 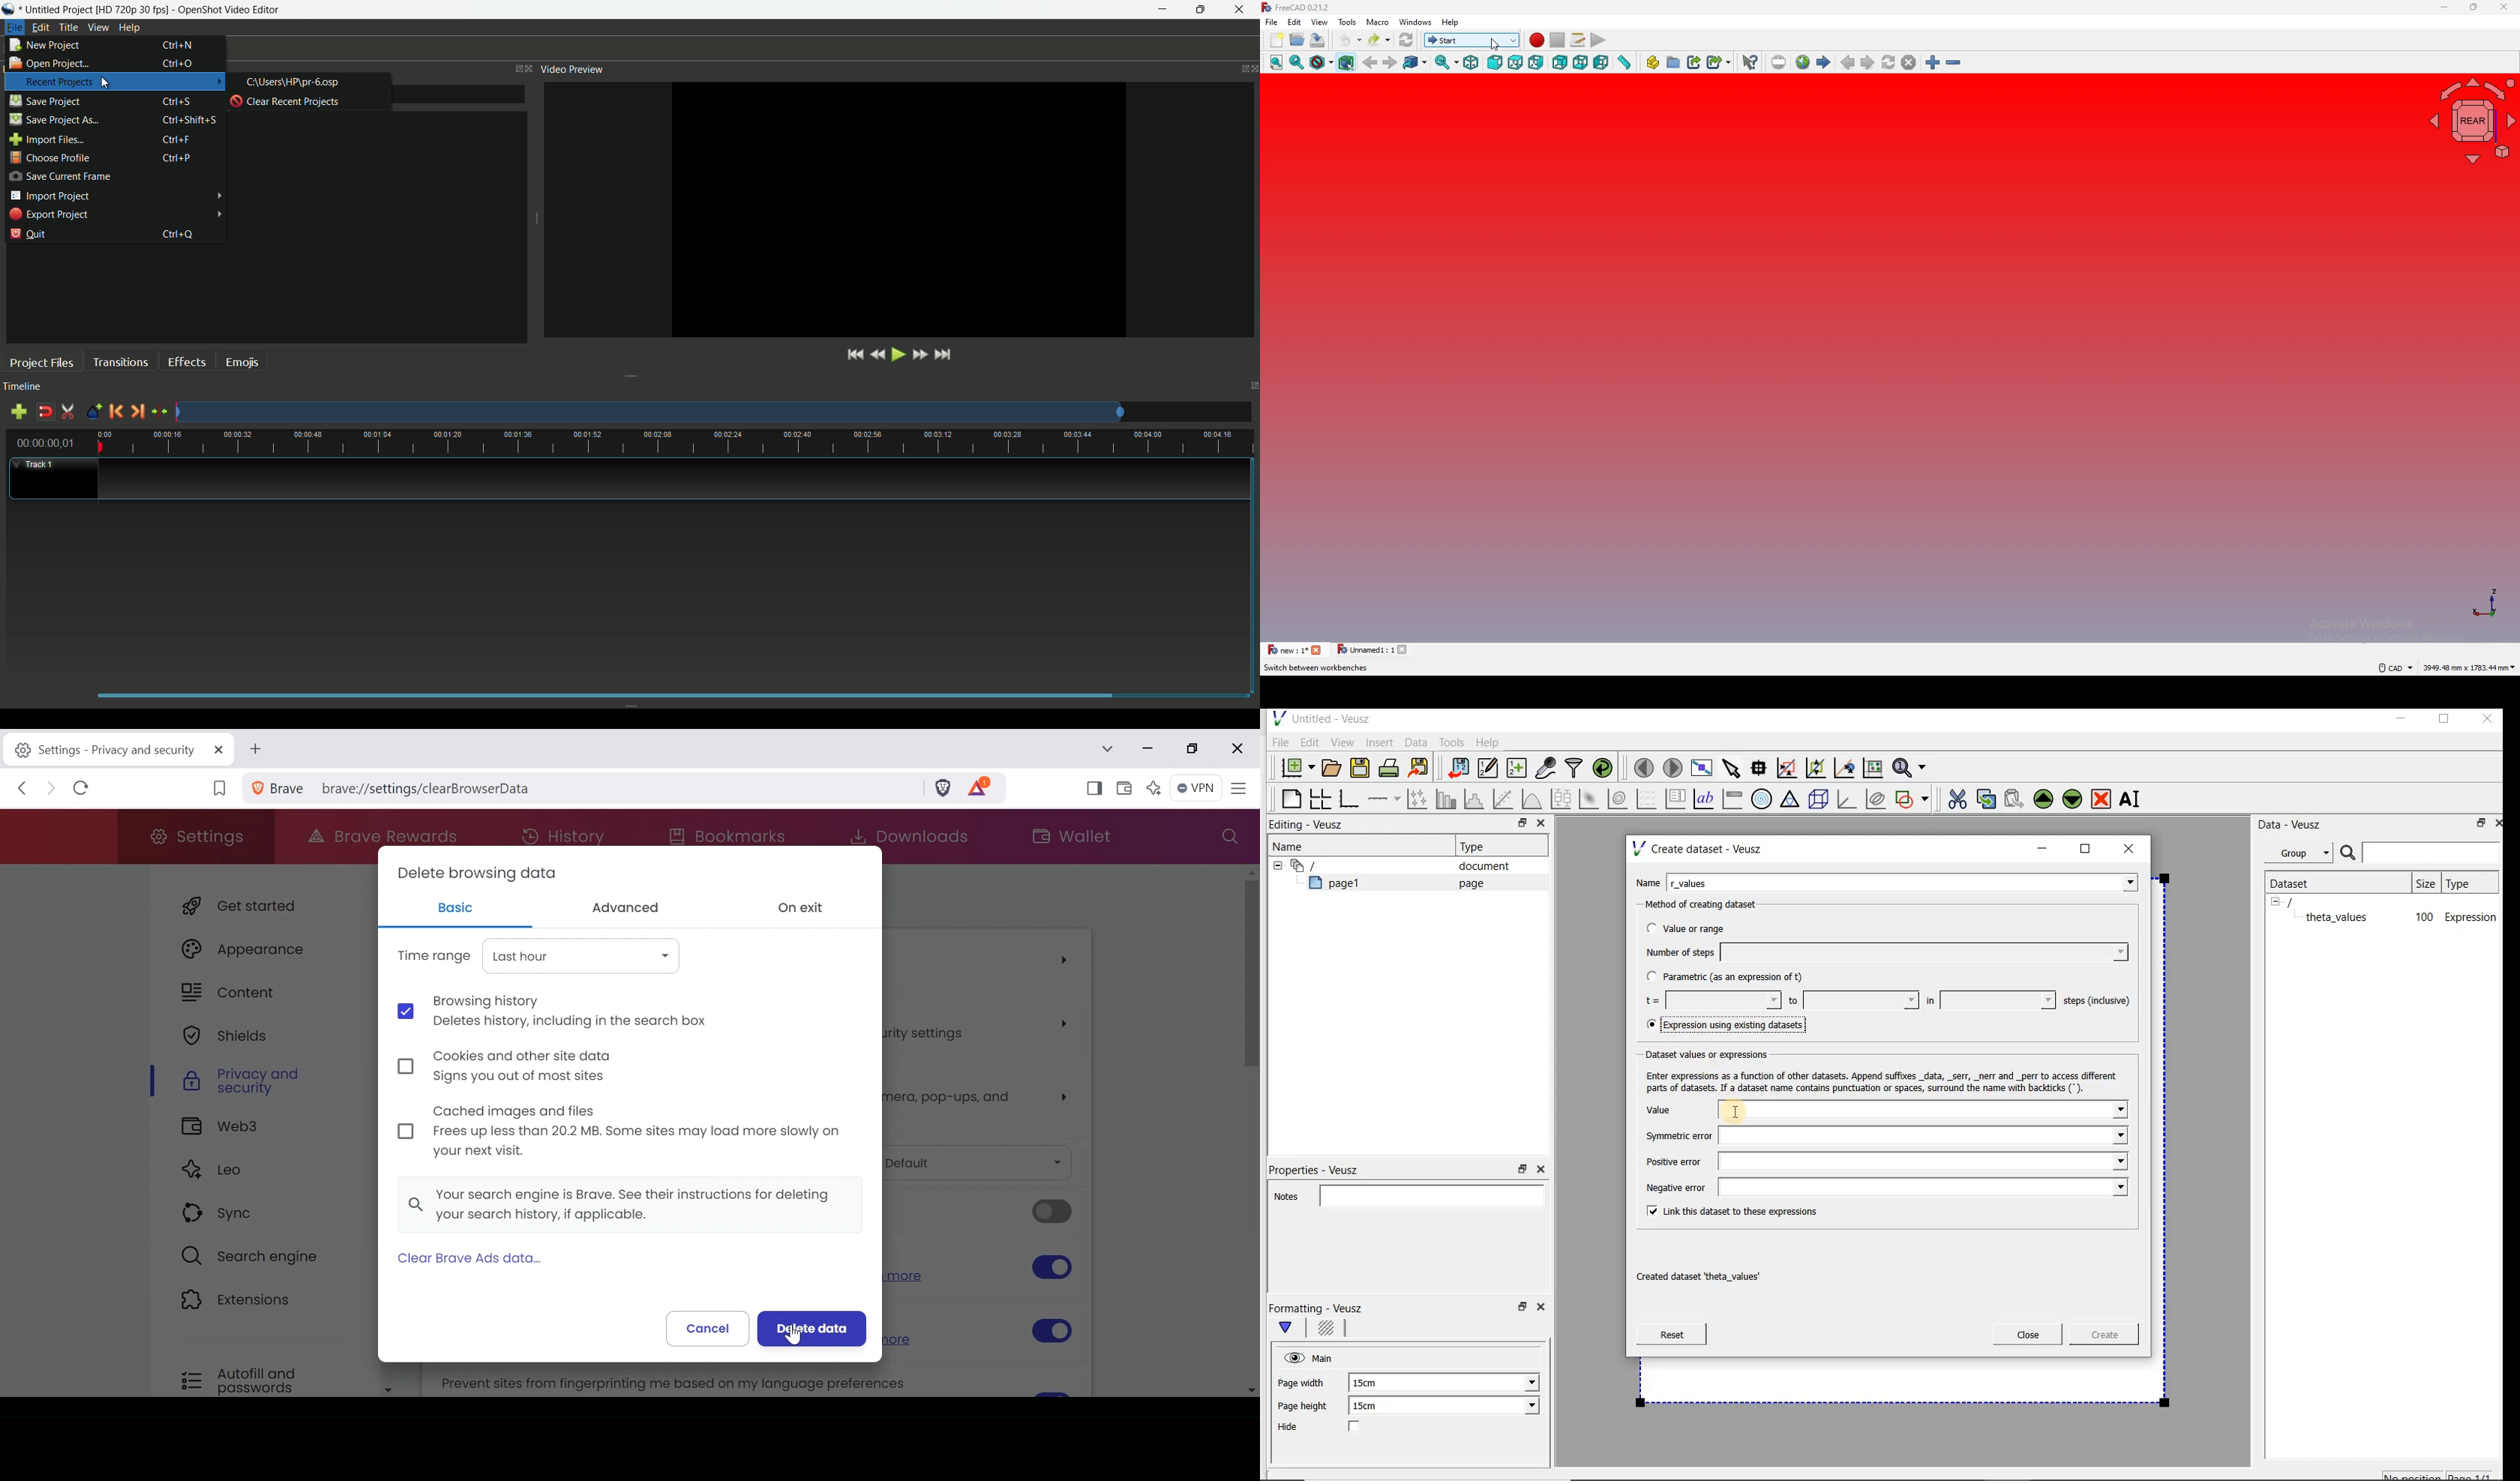 I want to click on refresh web page, so click(x=1889, y=63).